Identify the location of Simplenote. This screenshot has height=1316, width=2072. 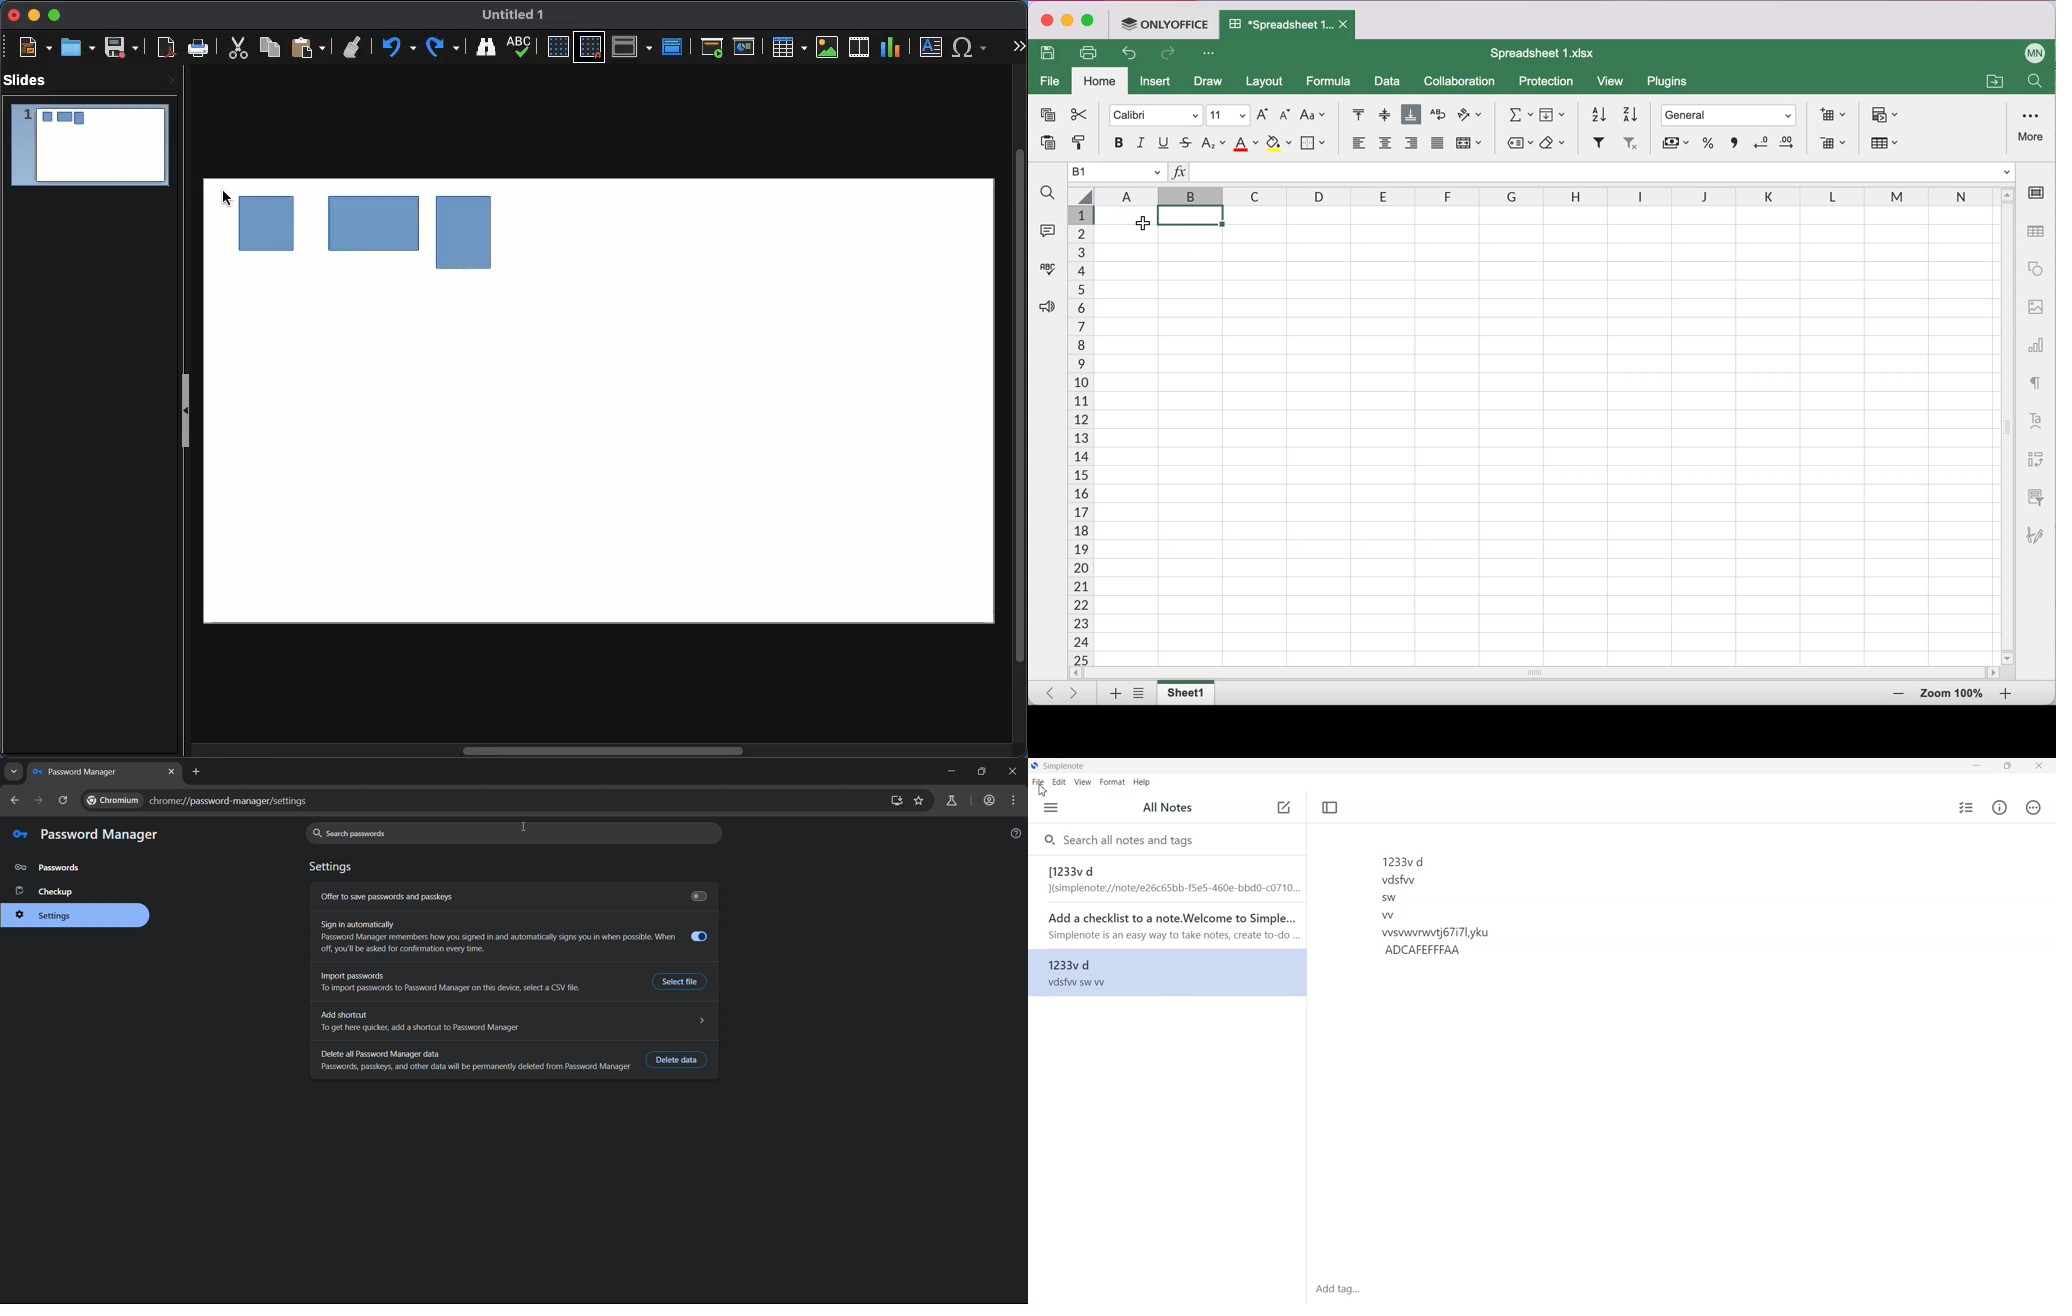
(1058, 765).